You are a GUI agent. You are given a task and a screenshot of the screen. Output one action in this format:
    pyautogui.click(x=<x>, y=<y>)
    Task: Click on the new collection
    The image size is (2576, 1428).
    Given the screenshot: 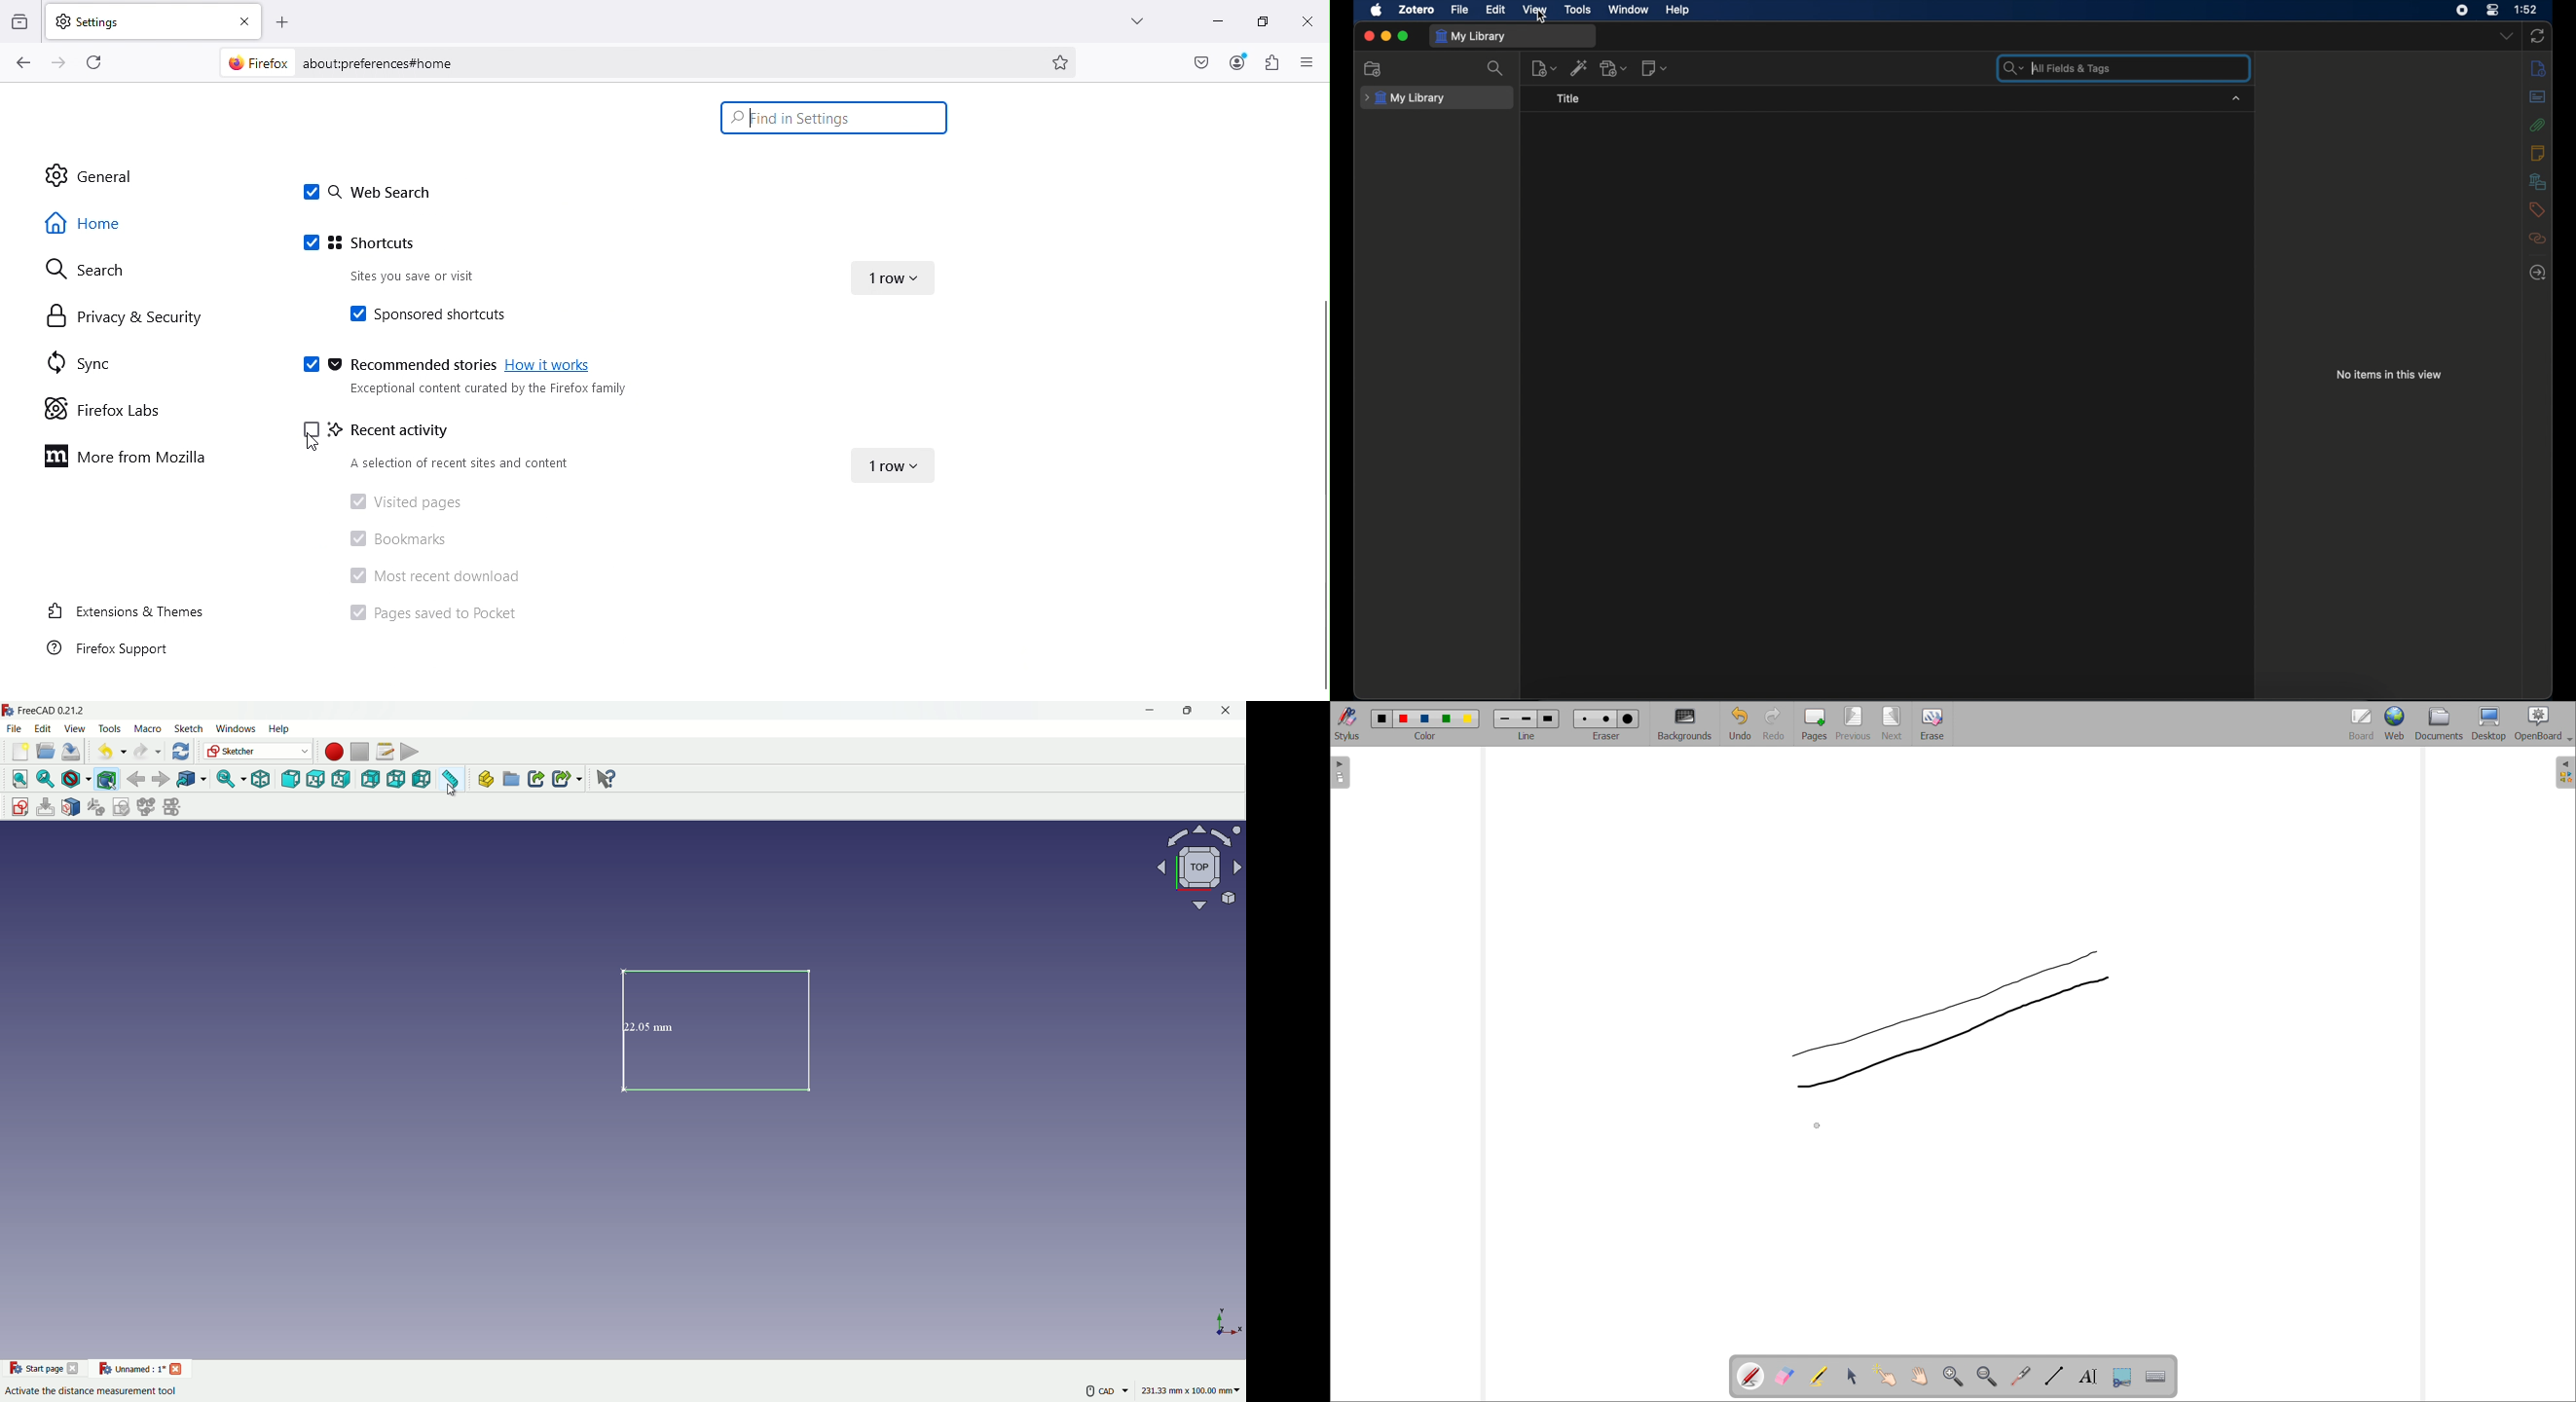 What is the action you would take?
    pyautogui.click(x=1373, y=69)
    